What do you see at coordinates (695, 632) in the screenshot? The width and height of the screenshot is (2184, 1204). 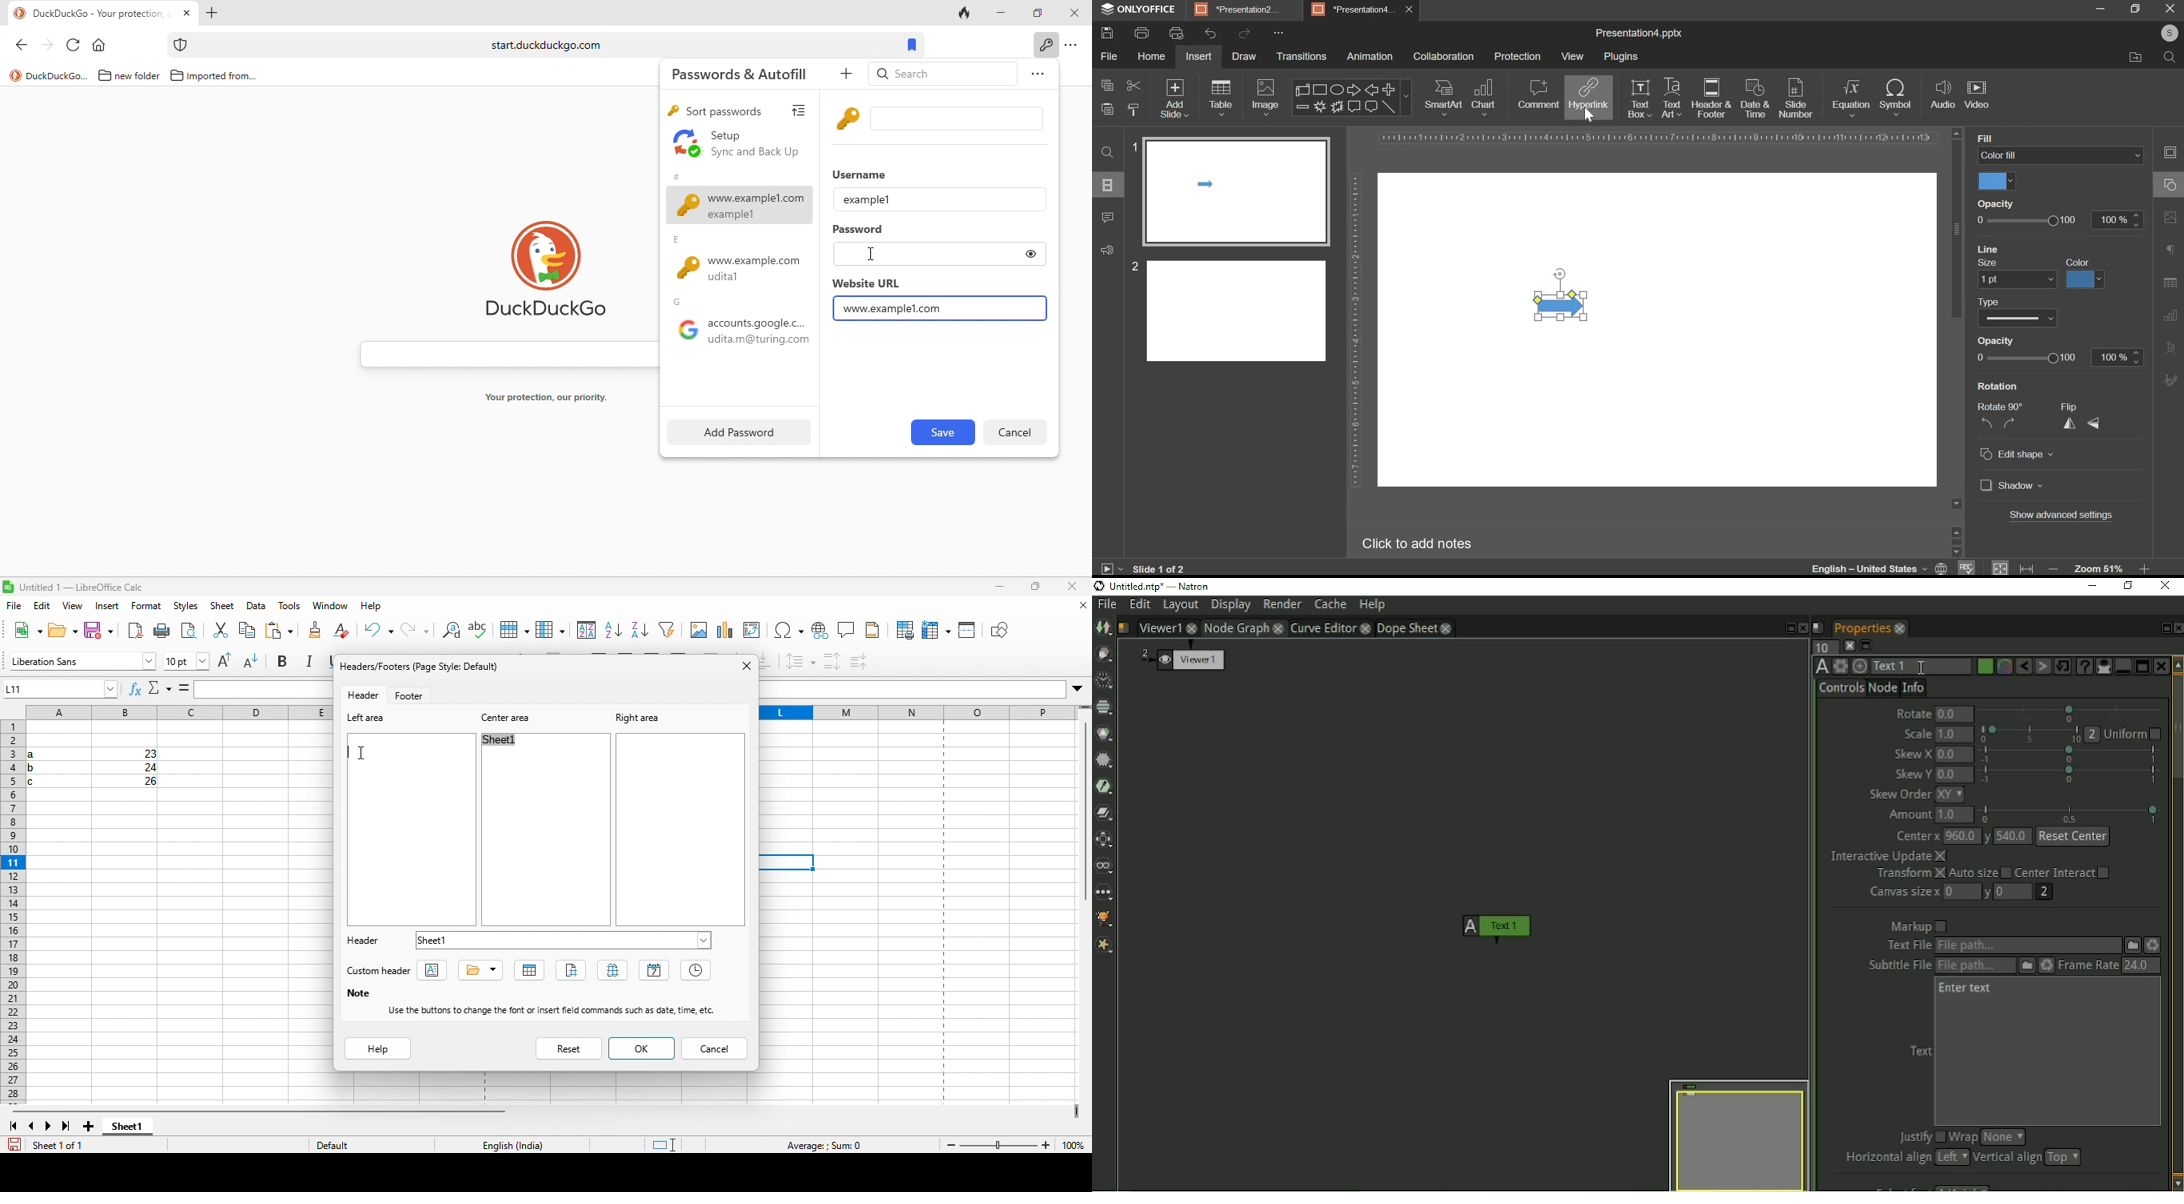 I see `chat` at bounding box center [695, 632].